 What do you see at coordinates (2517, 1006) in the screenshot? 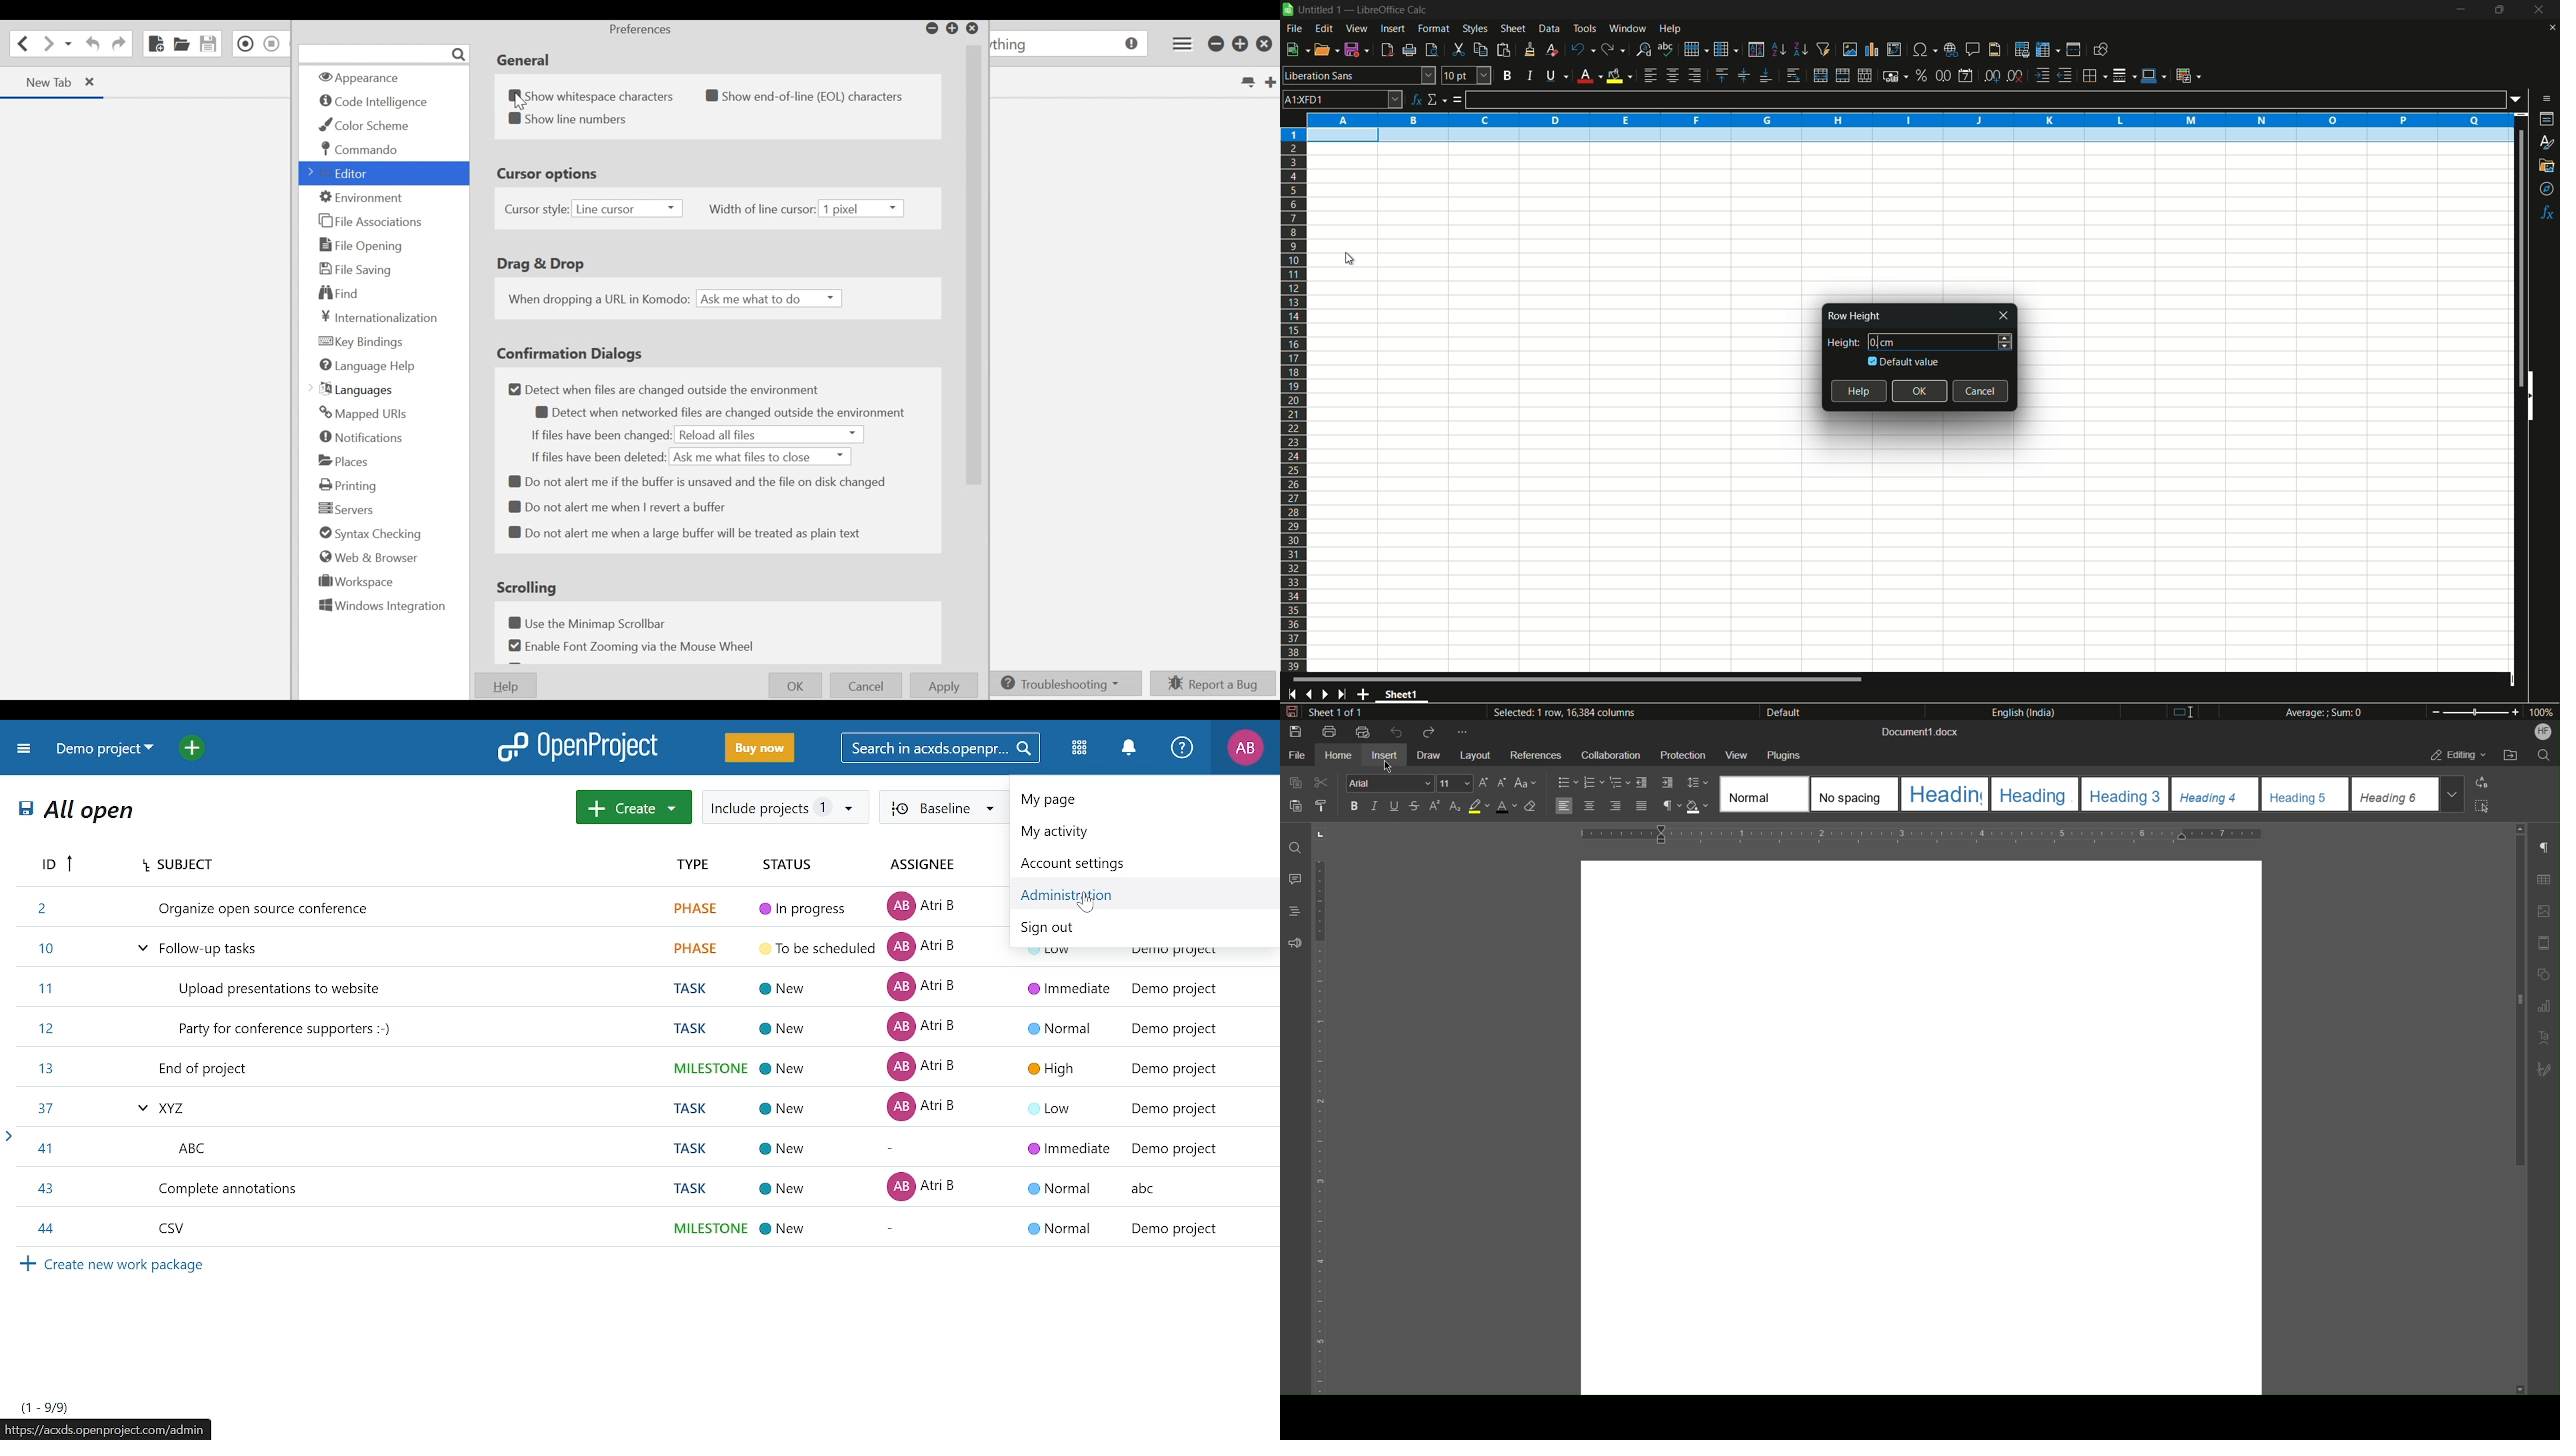
I see `Vertical scroll bar` at bounding box center [2517, 1006].